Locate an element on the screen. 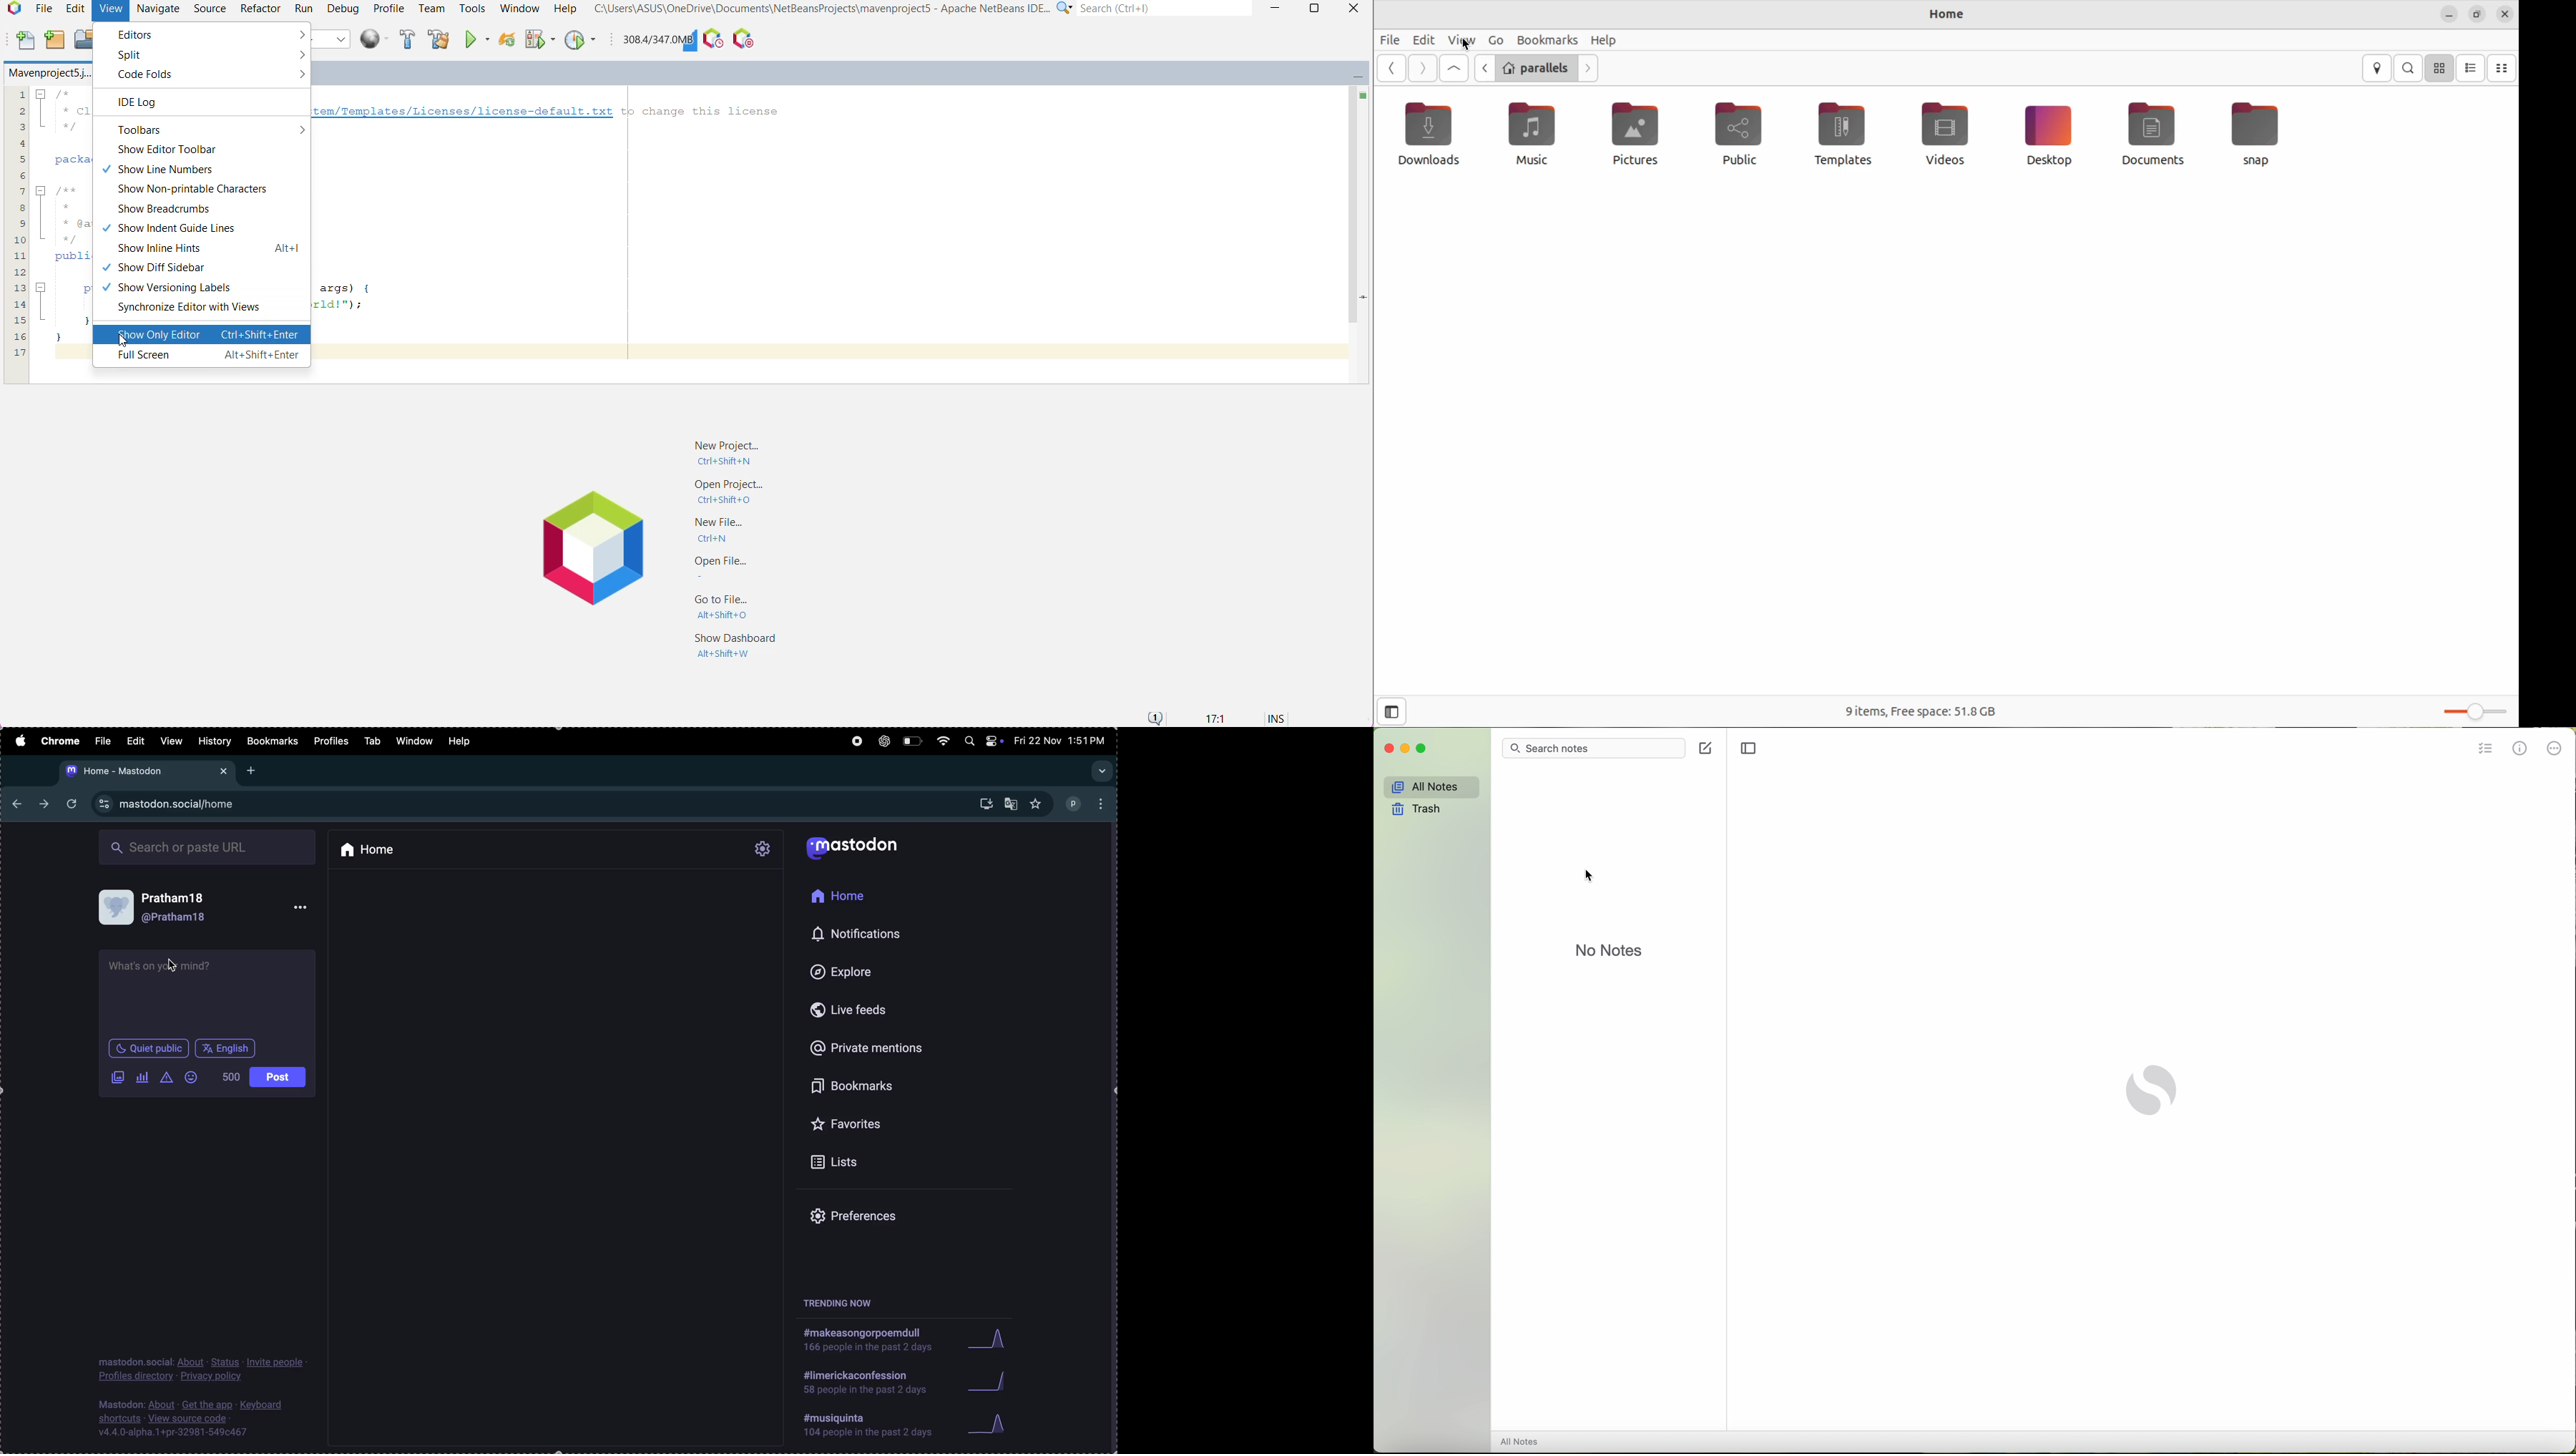  post is located at coordinates (277, 1078).